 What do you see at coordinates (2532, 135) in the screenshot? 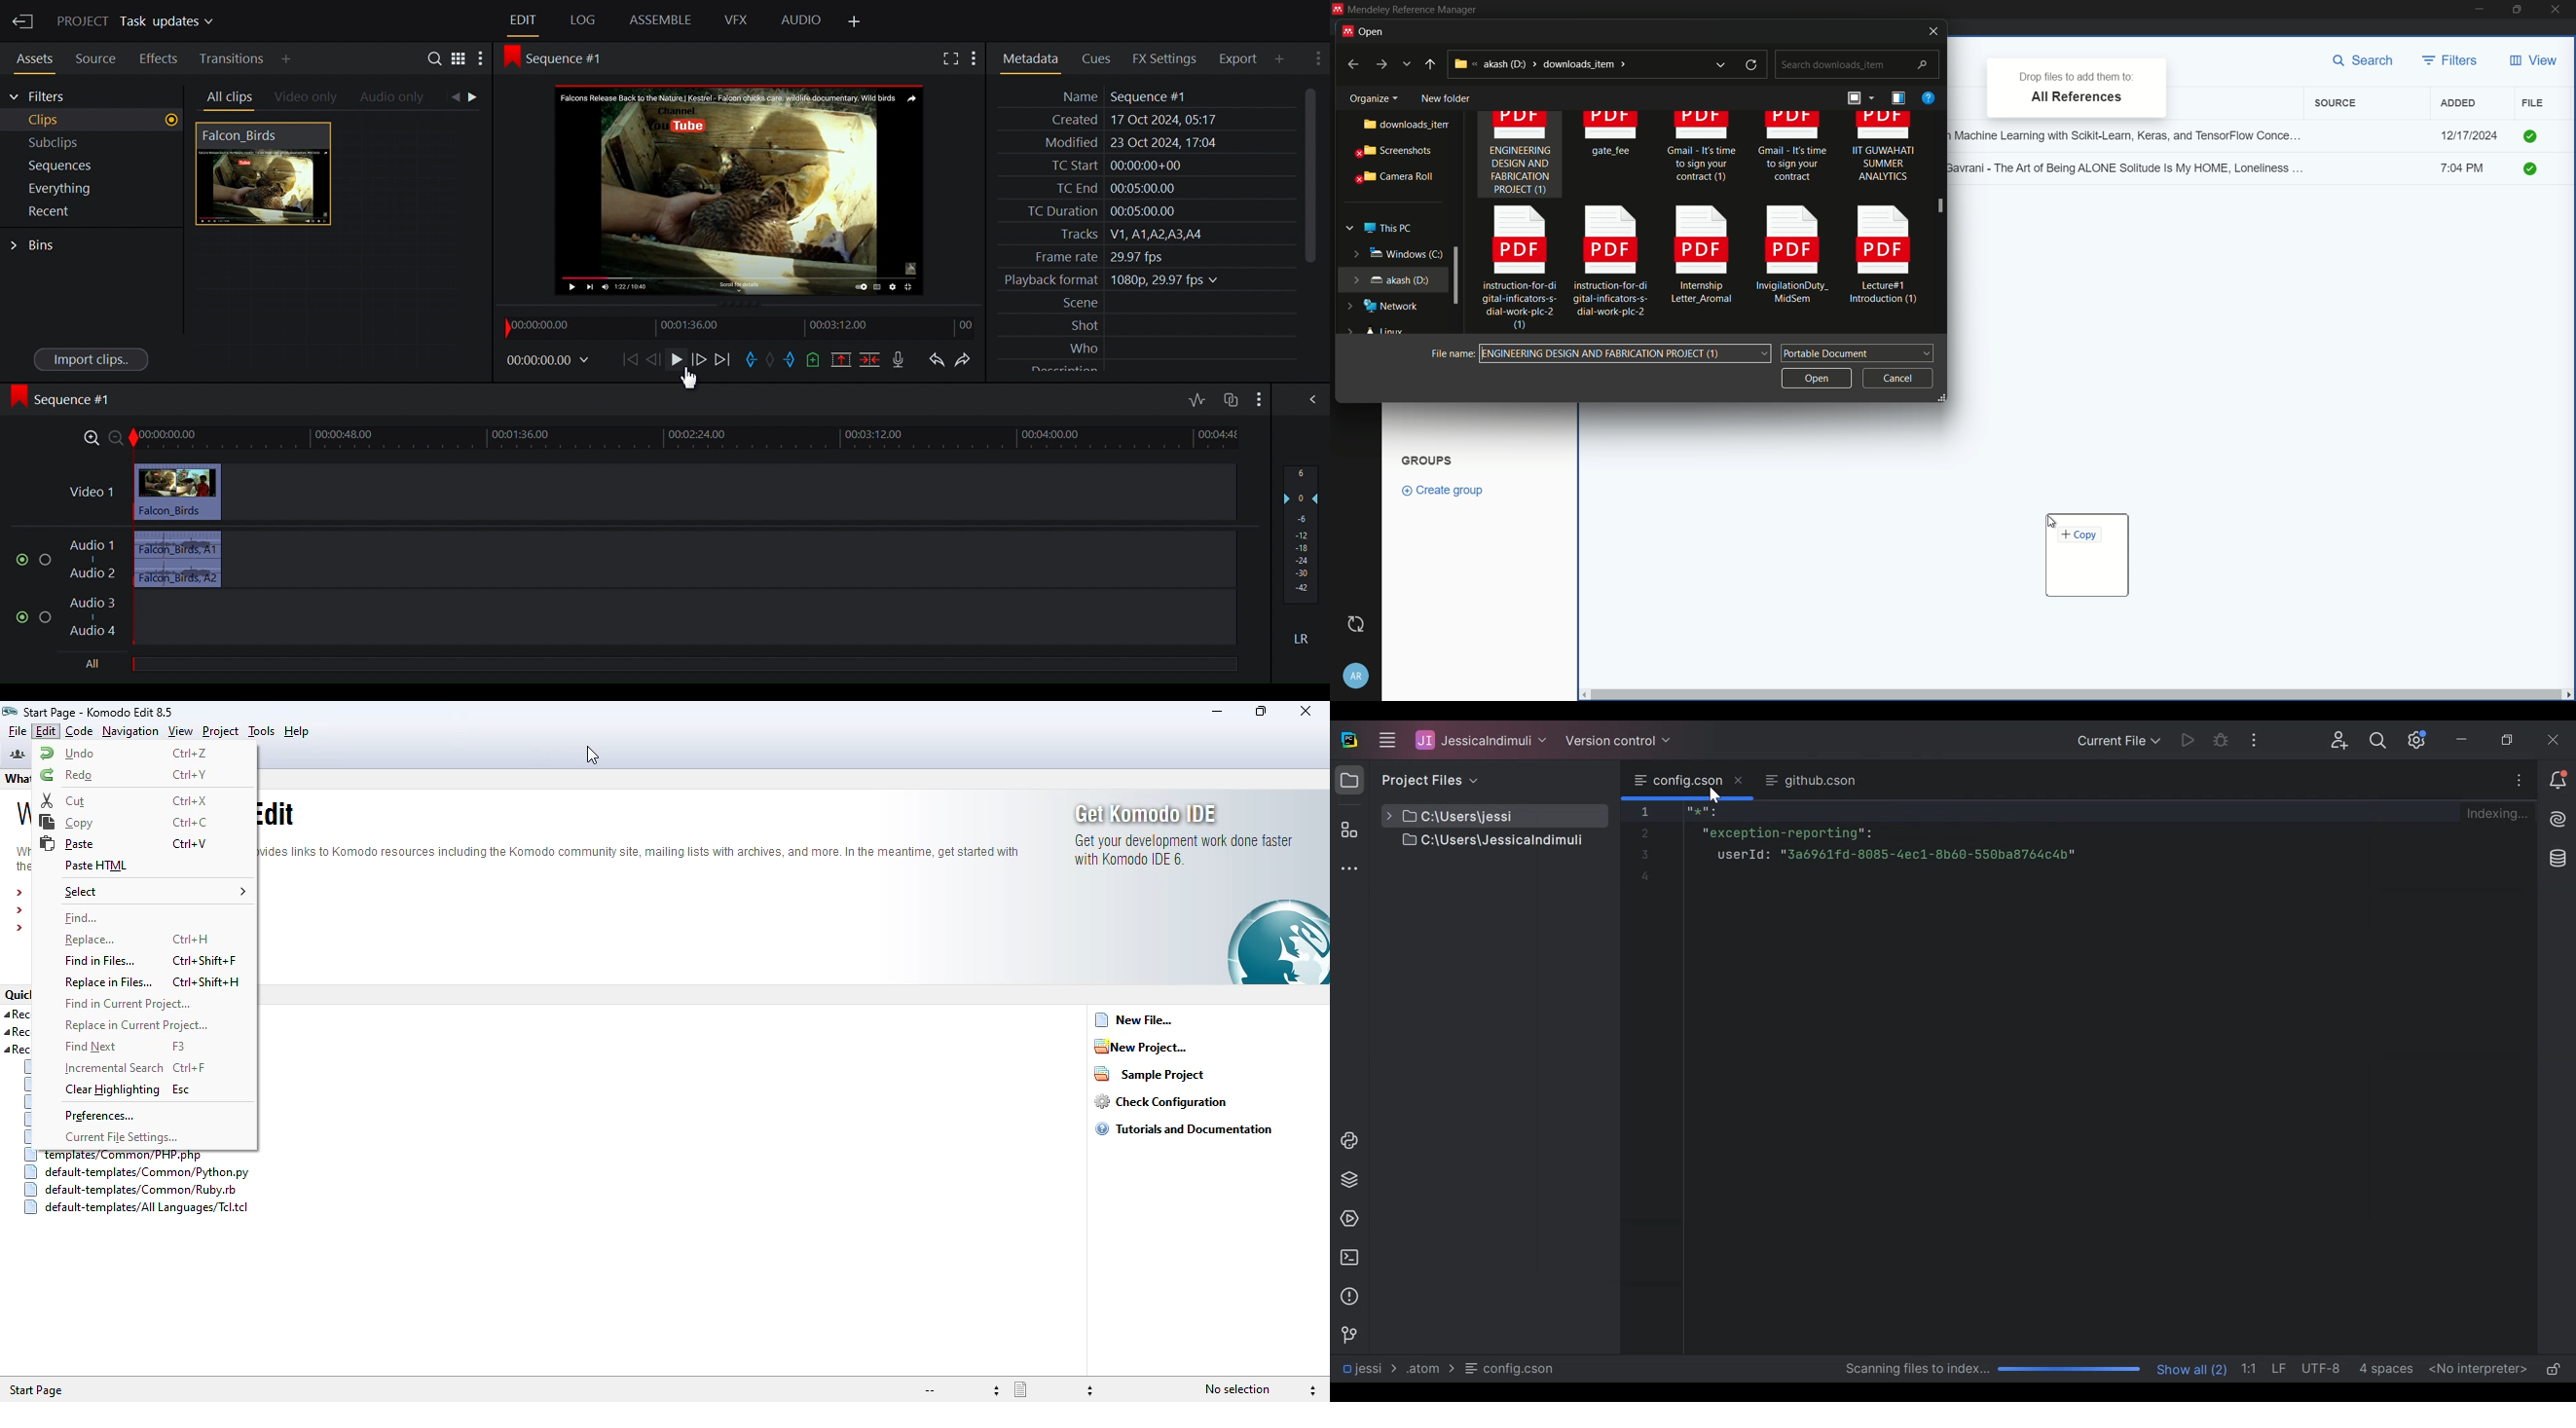
I see `check` at bounding box center [2532, 135].